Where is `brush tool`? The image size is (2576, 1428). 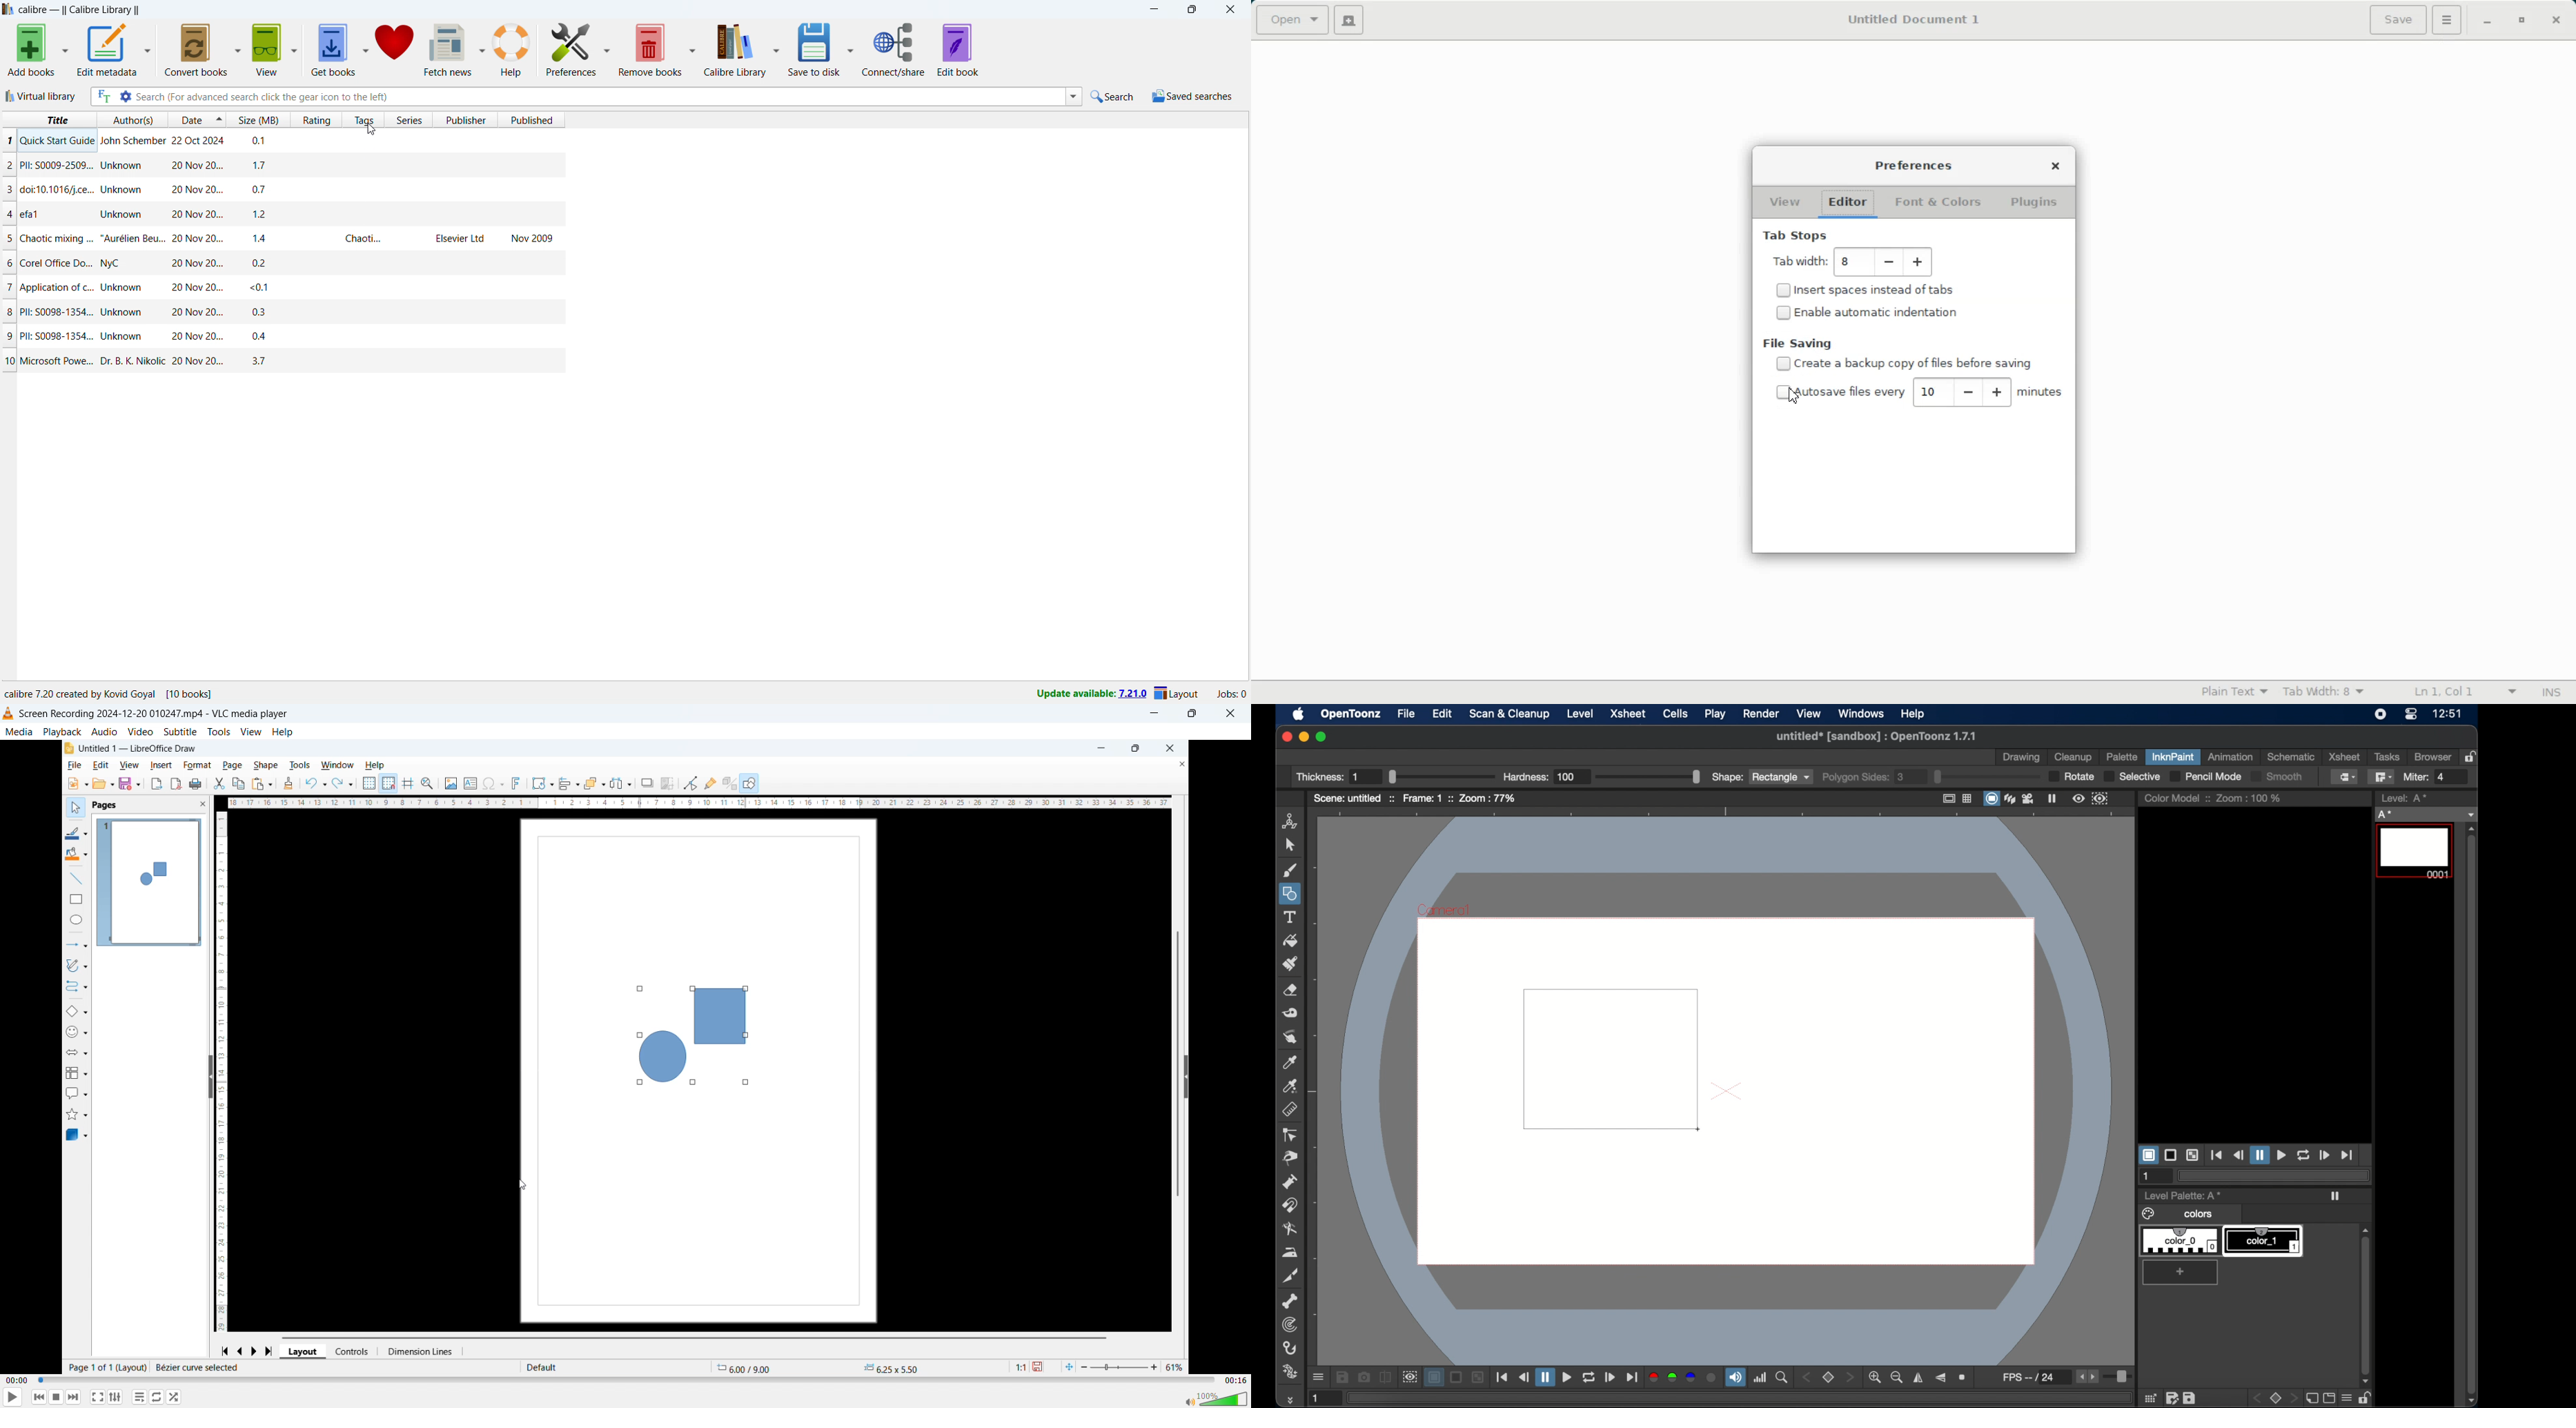 brush tool is located at coordinates (1290, 871).